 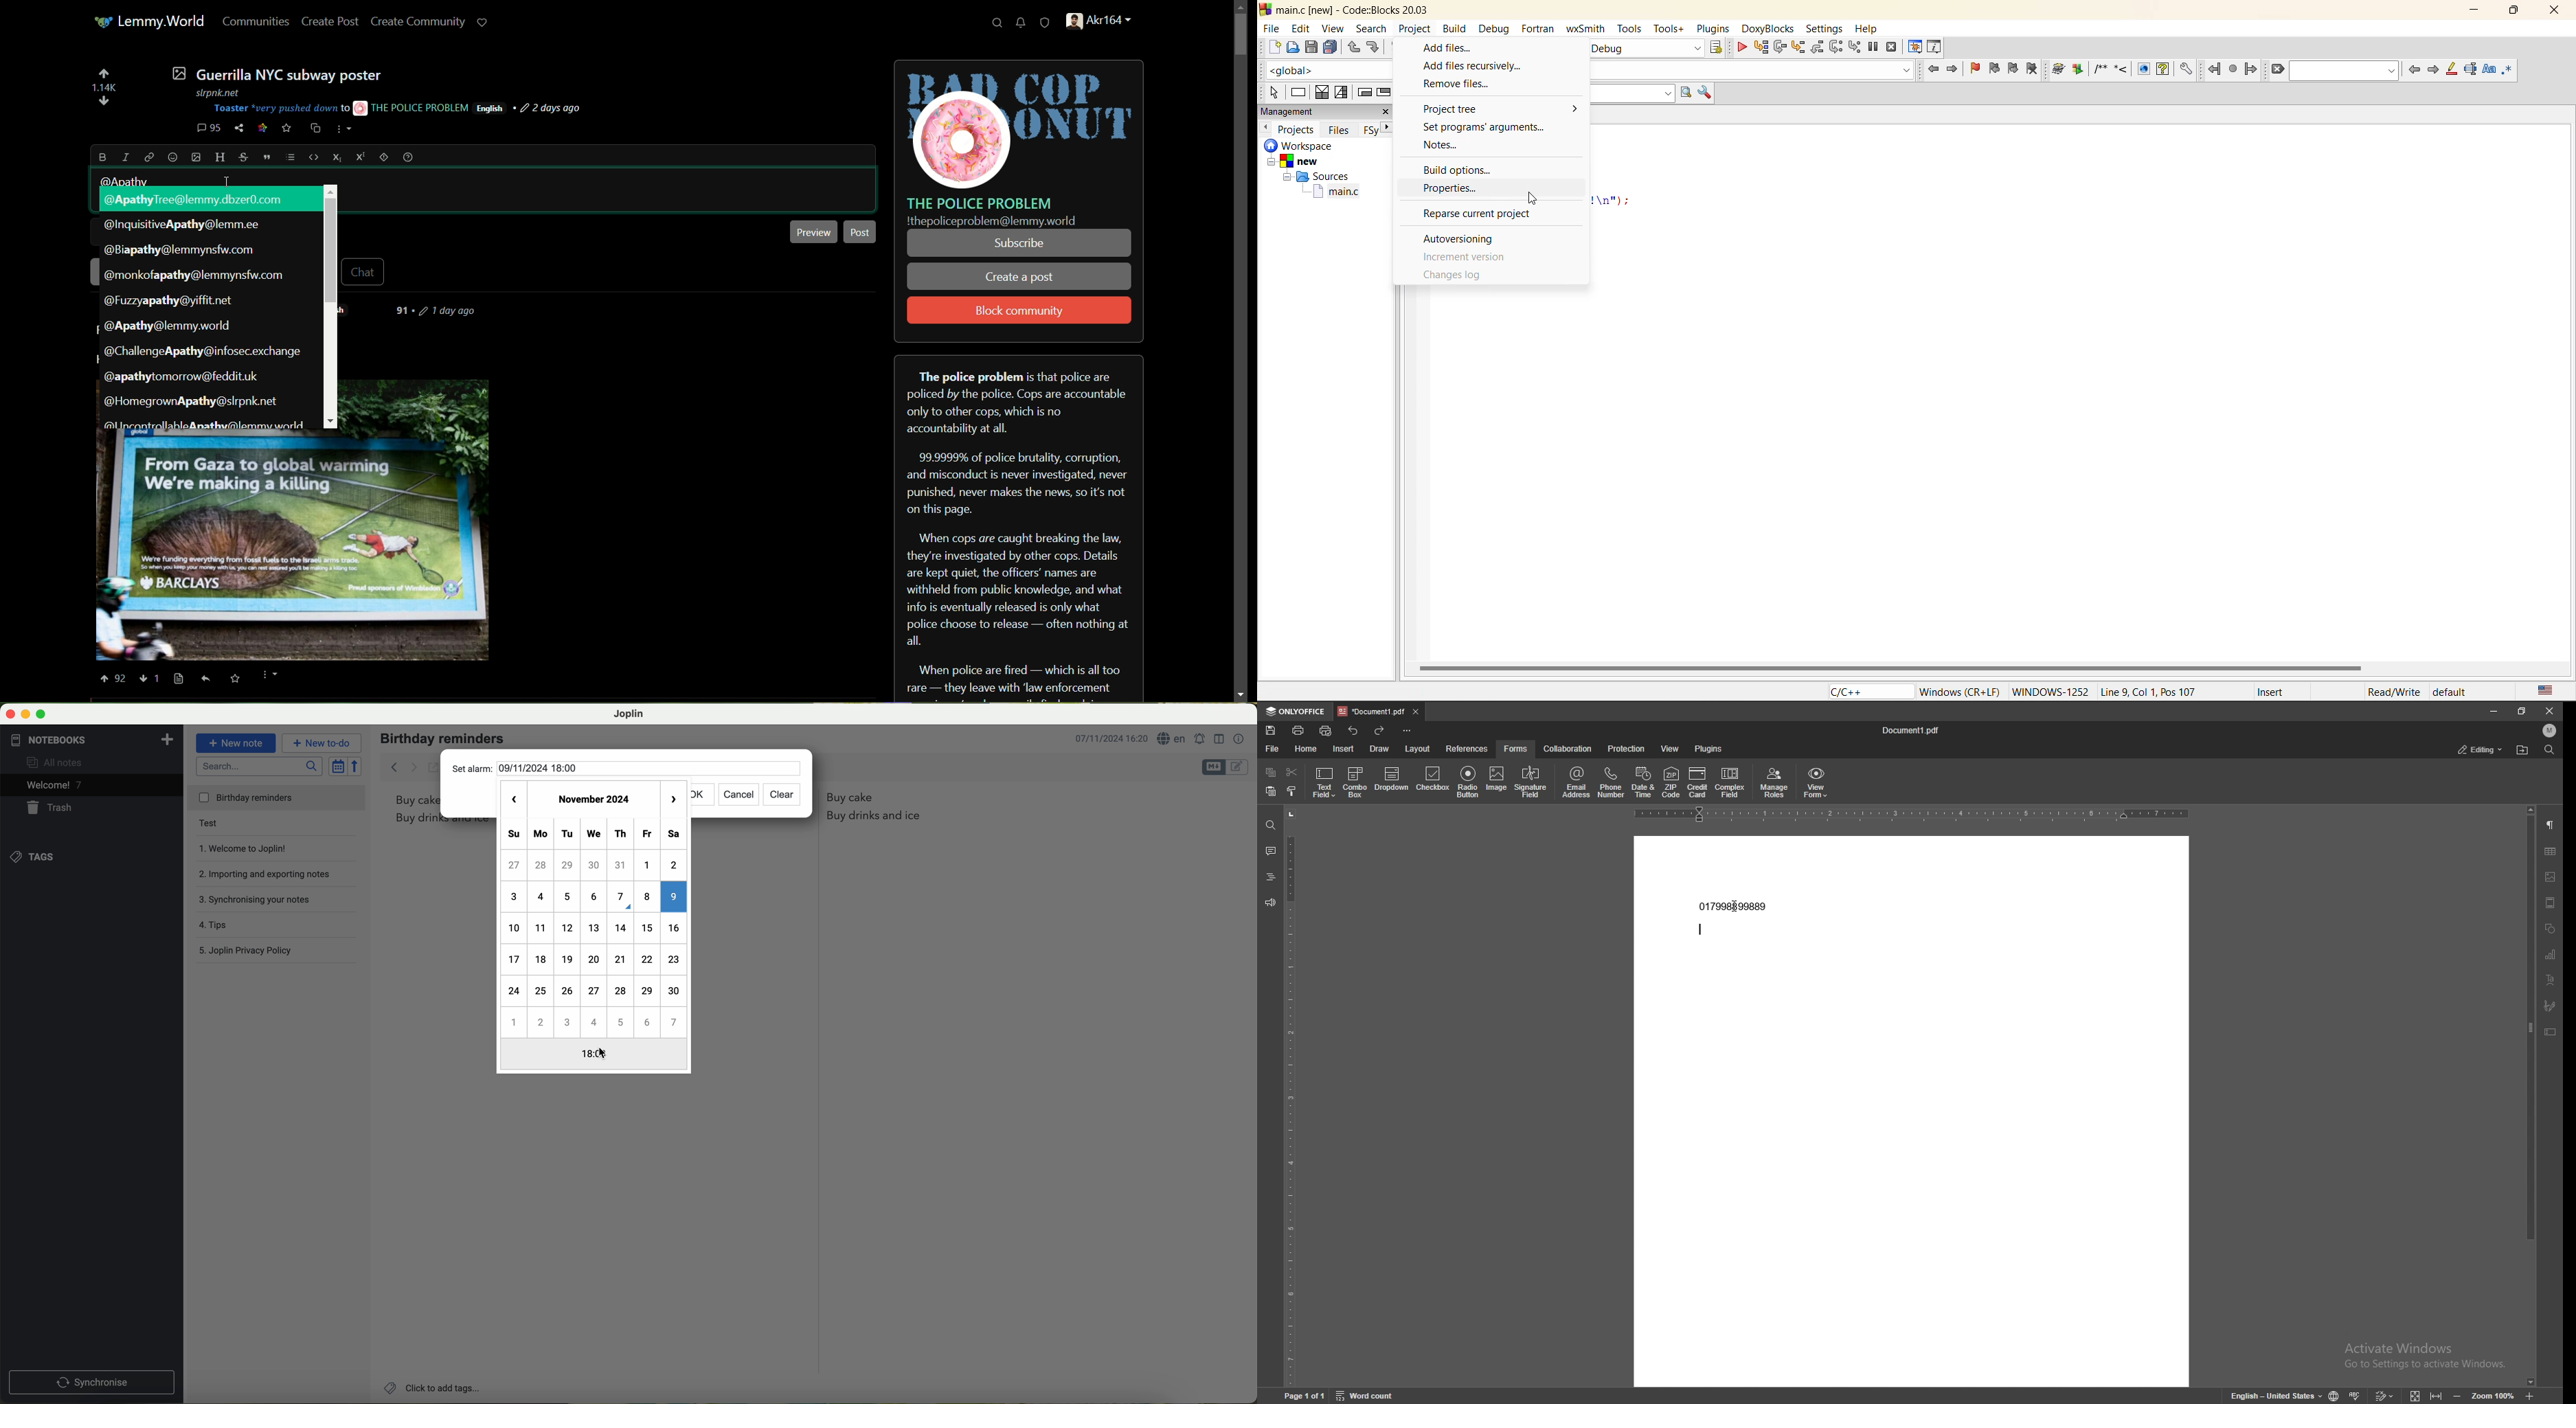 I want to click on email address, so click(x=1576, y=782).